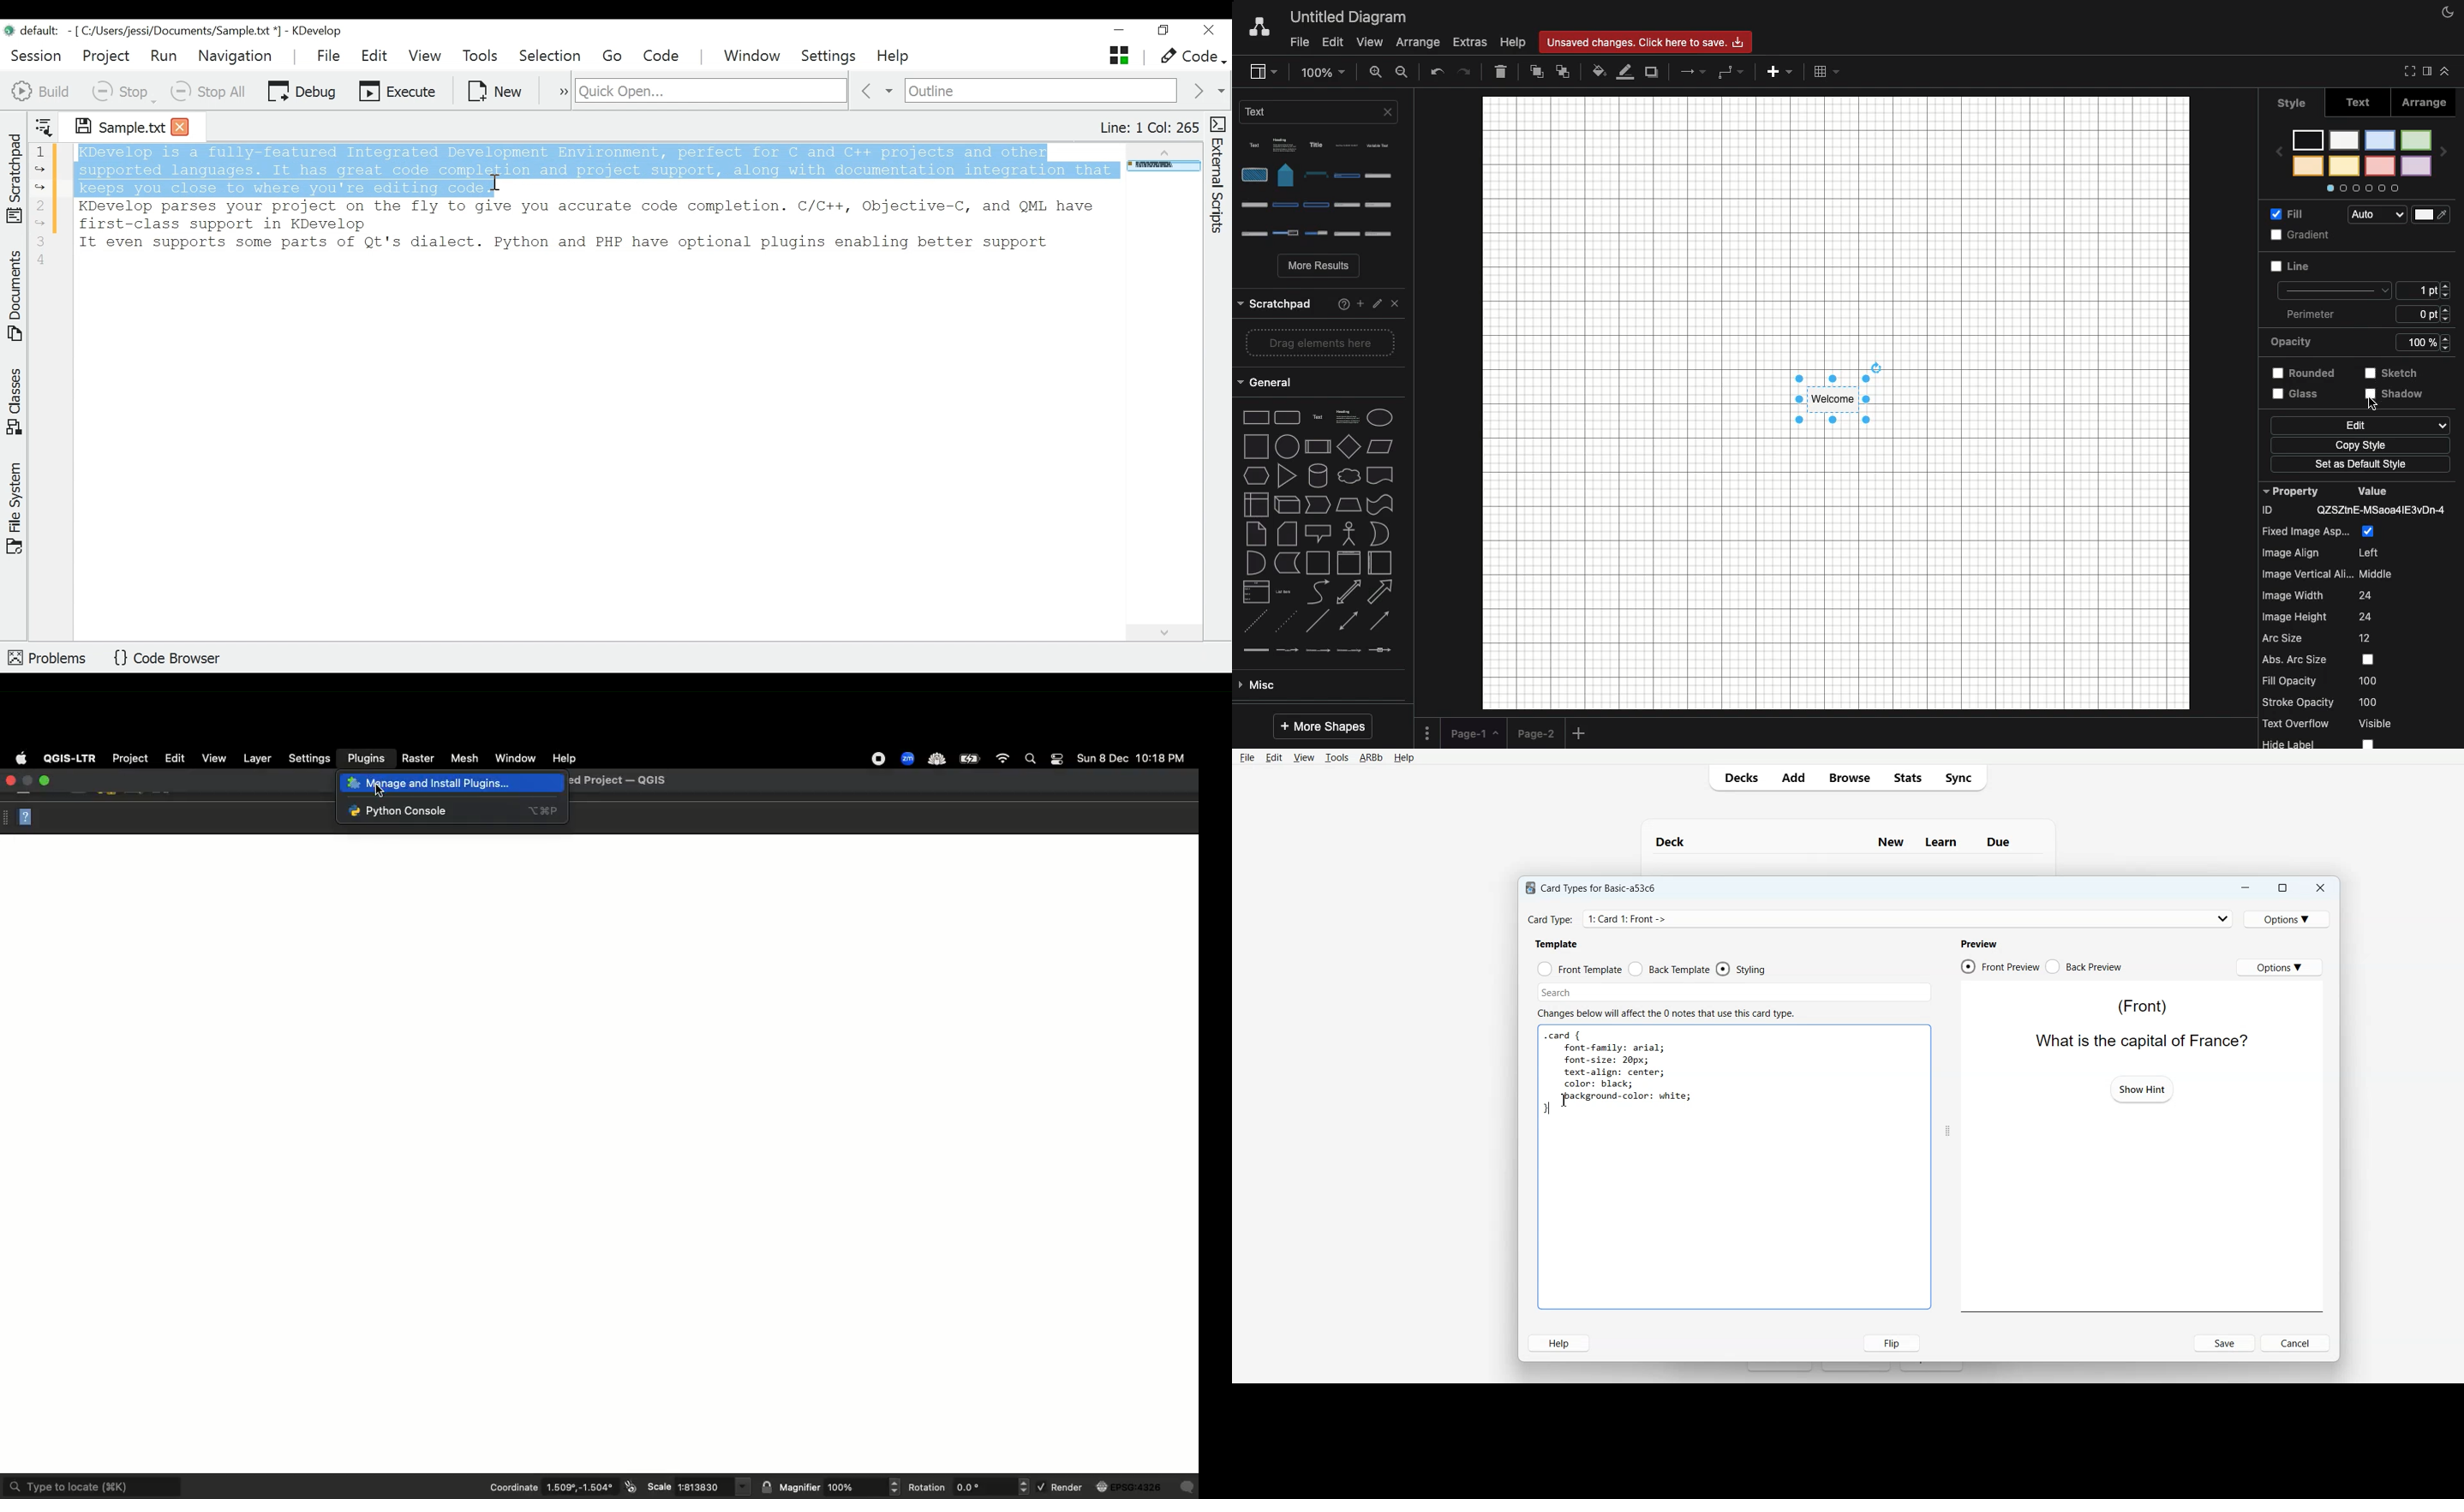 The height and width of the screenshot is (1512, 2464). What do you see at coordinates (1618, 1074) in the screenshot?
I see `.card {
font-family: arial;
font-size: 20px;
text-align: center;
color: black;

| Jpackground-color: white;

i` at bounding box center [1618, 1074].